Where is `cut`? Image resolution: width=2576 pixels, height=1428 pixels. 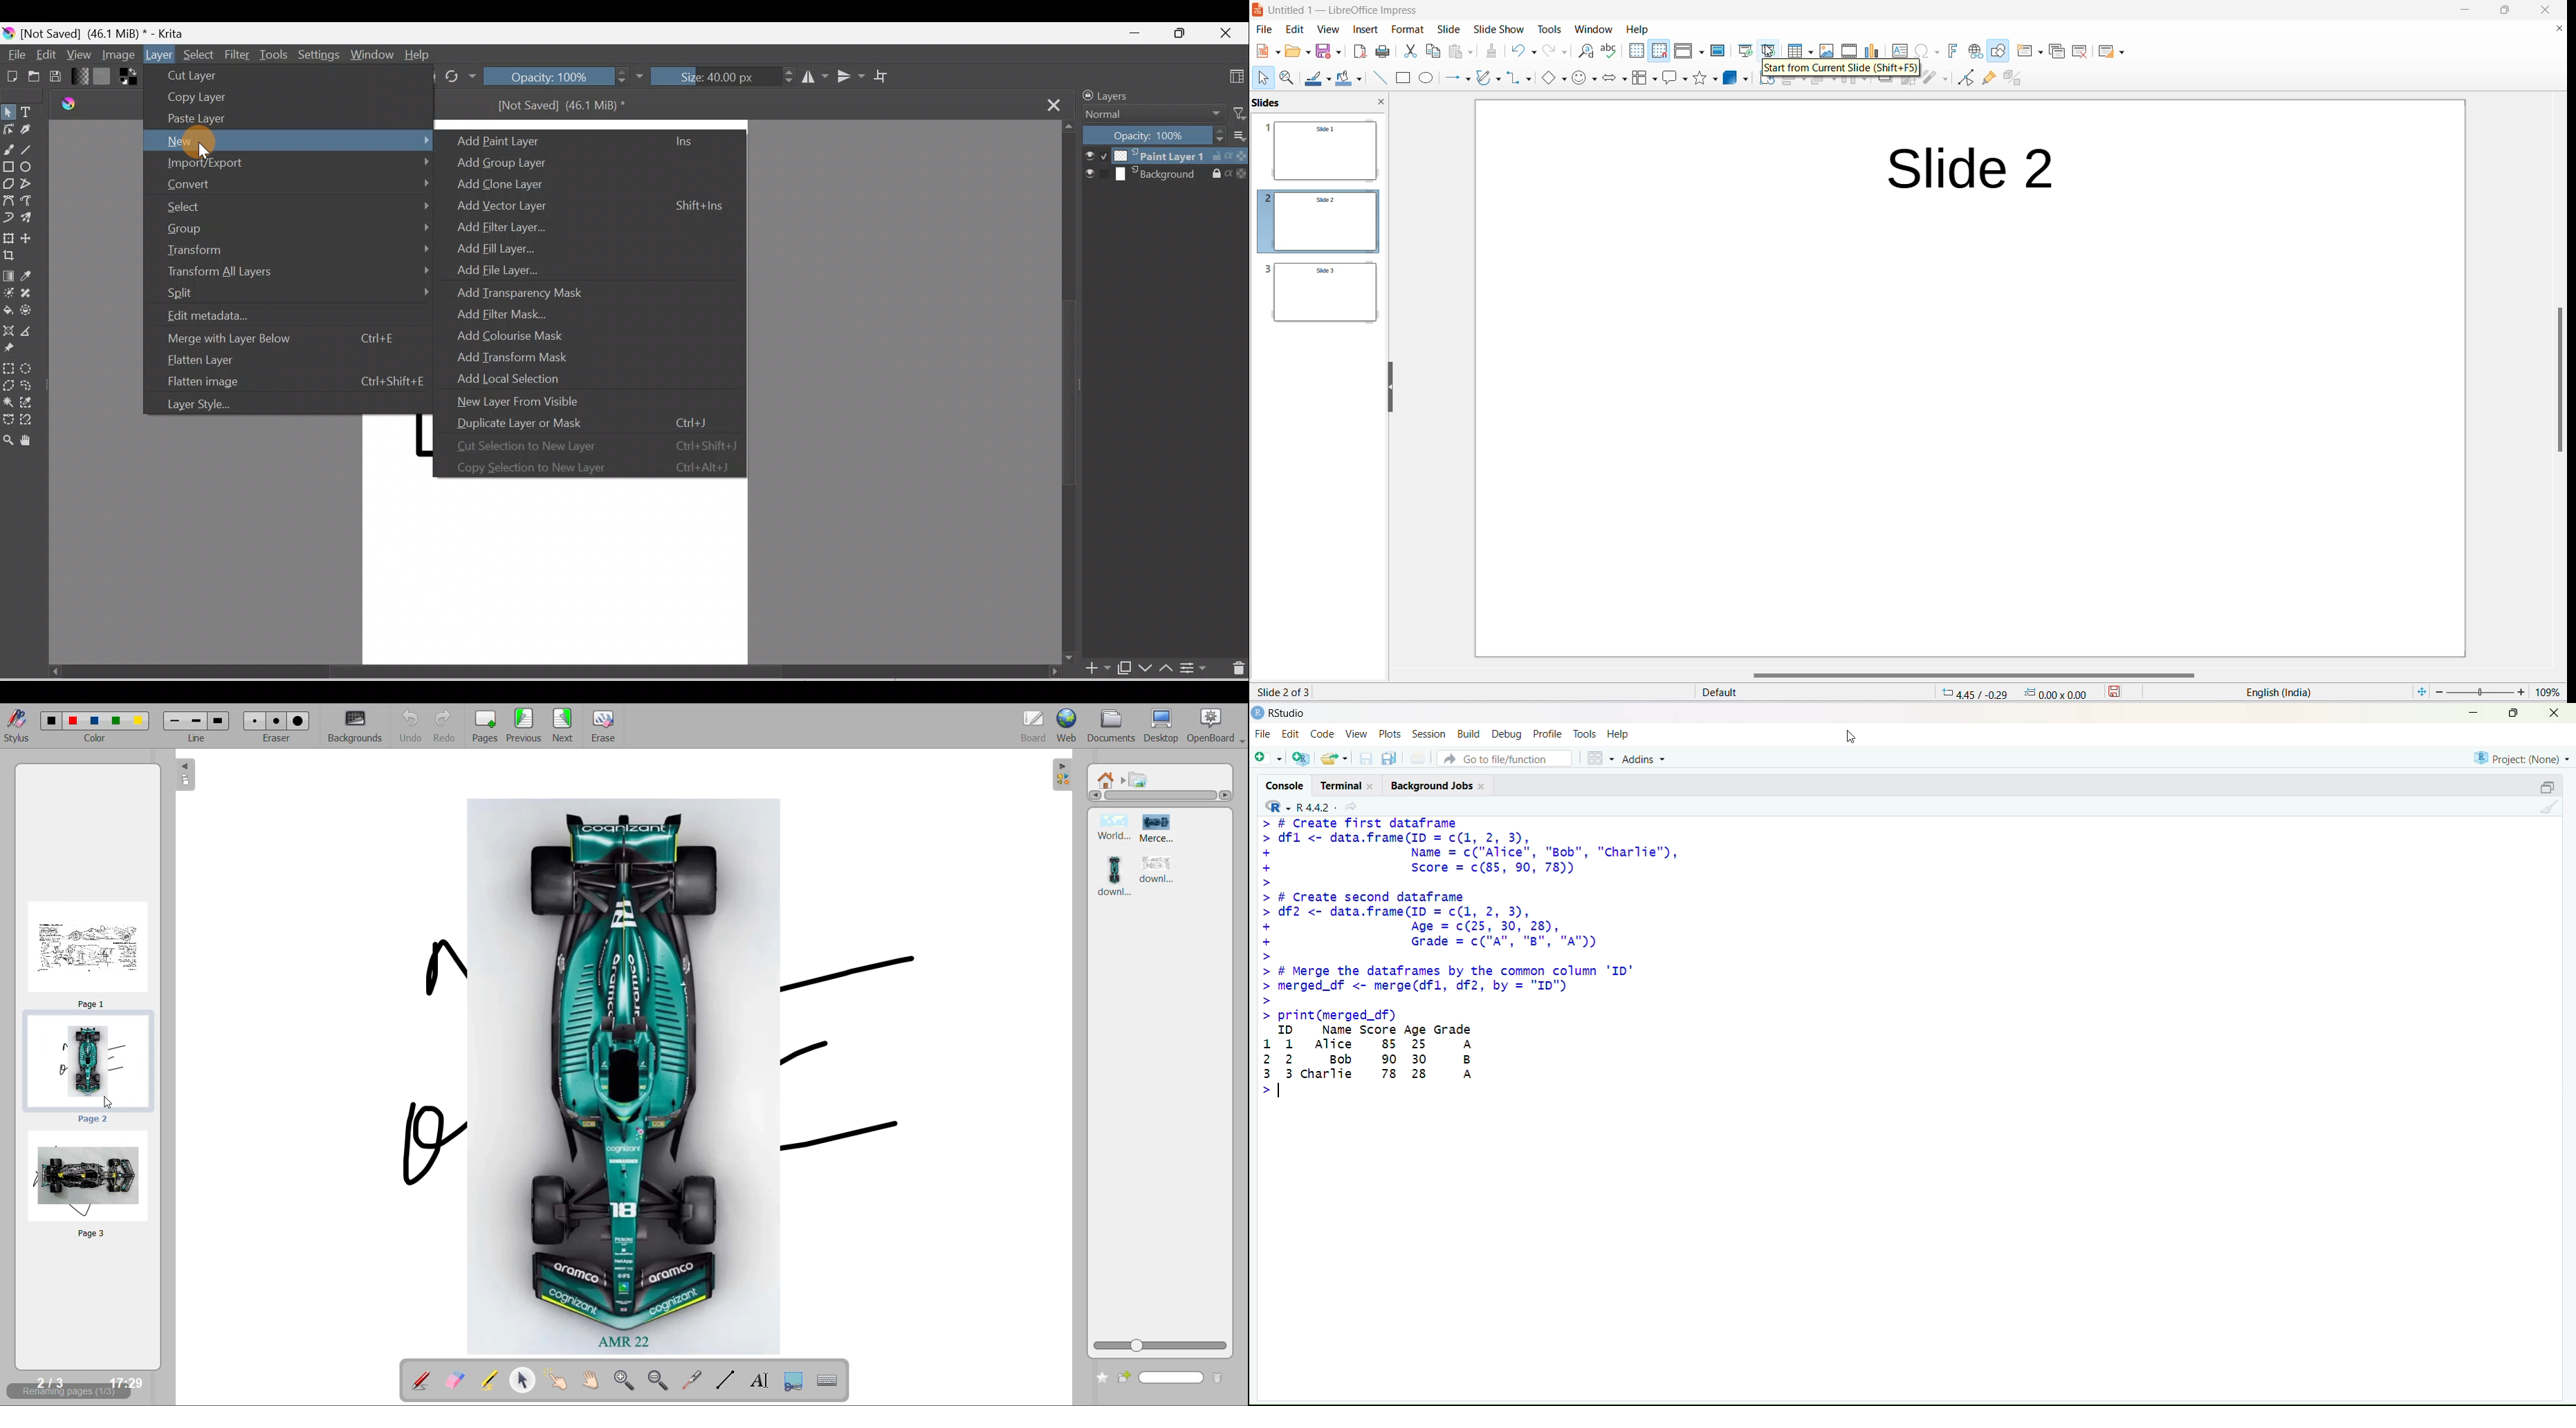
cut is located at coordinates (1412, 51).